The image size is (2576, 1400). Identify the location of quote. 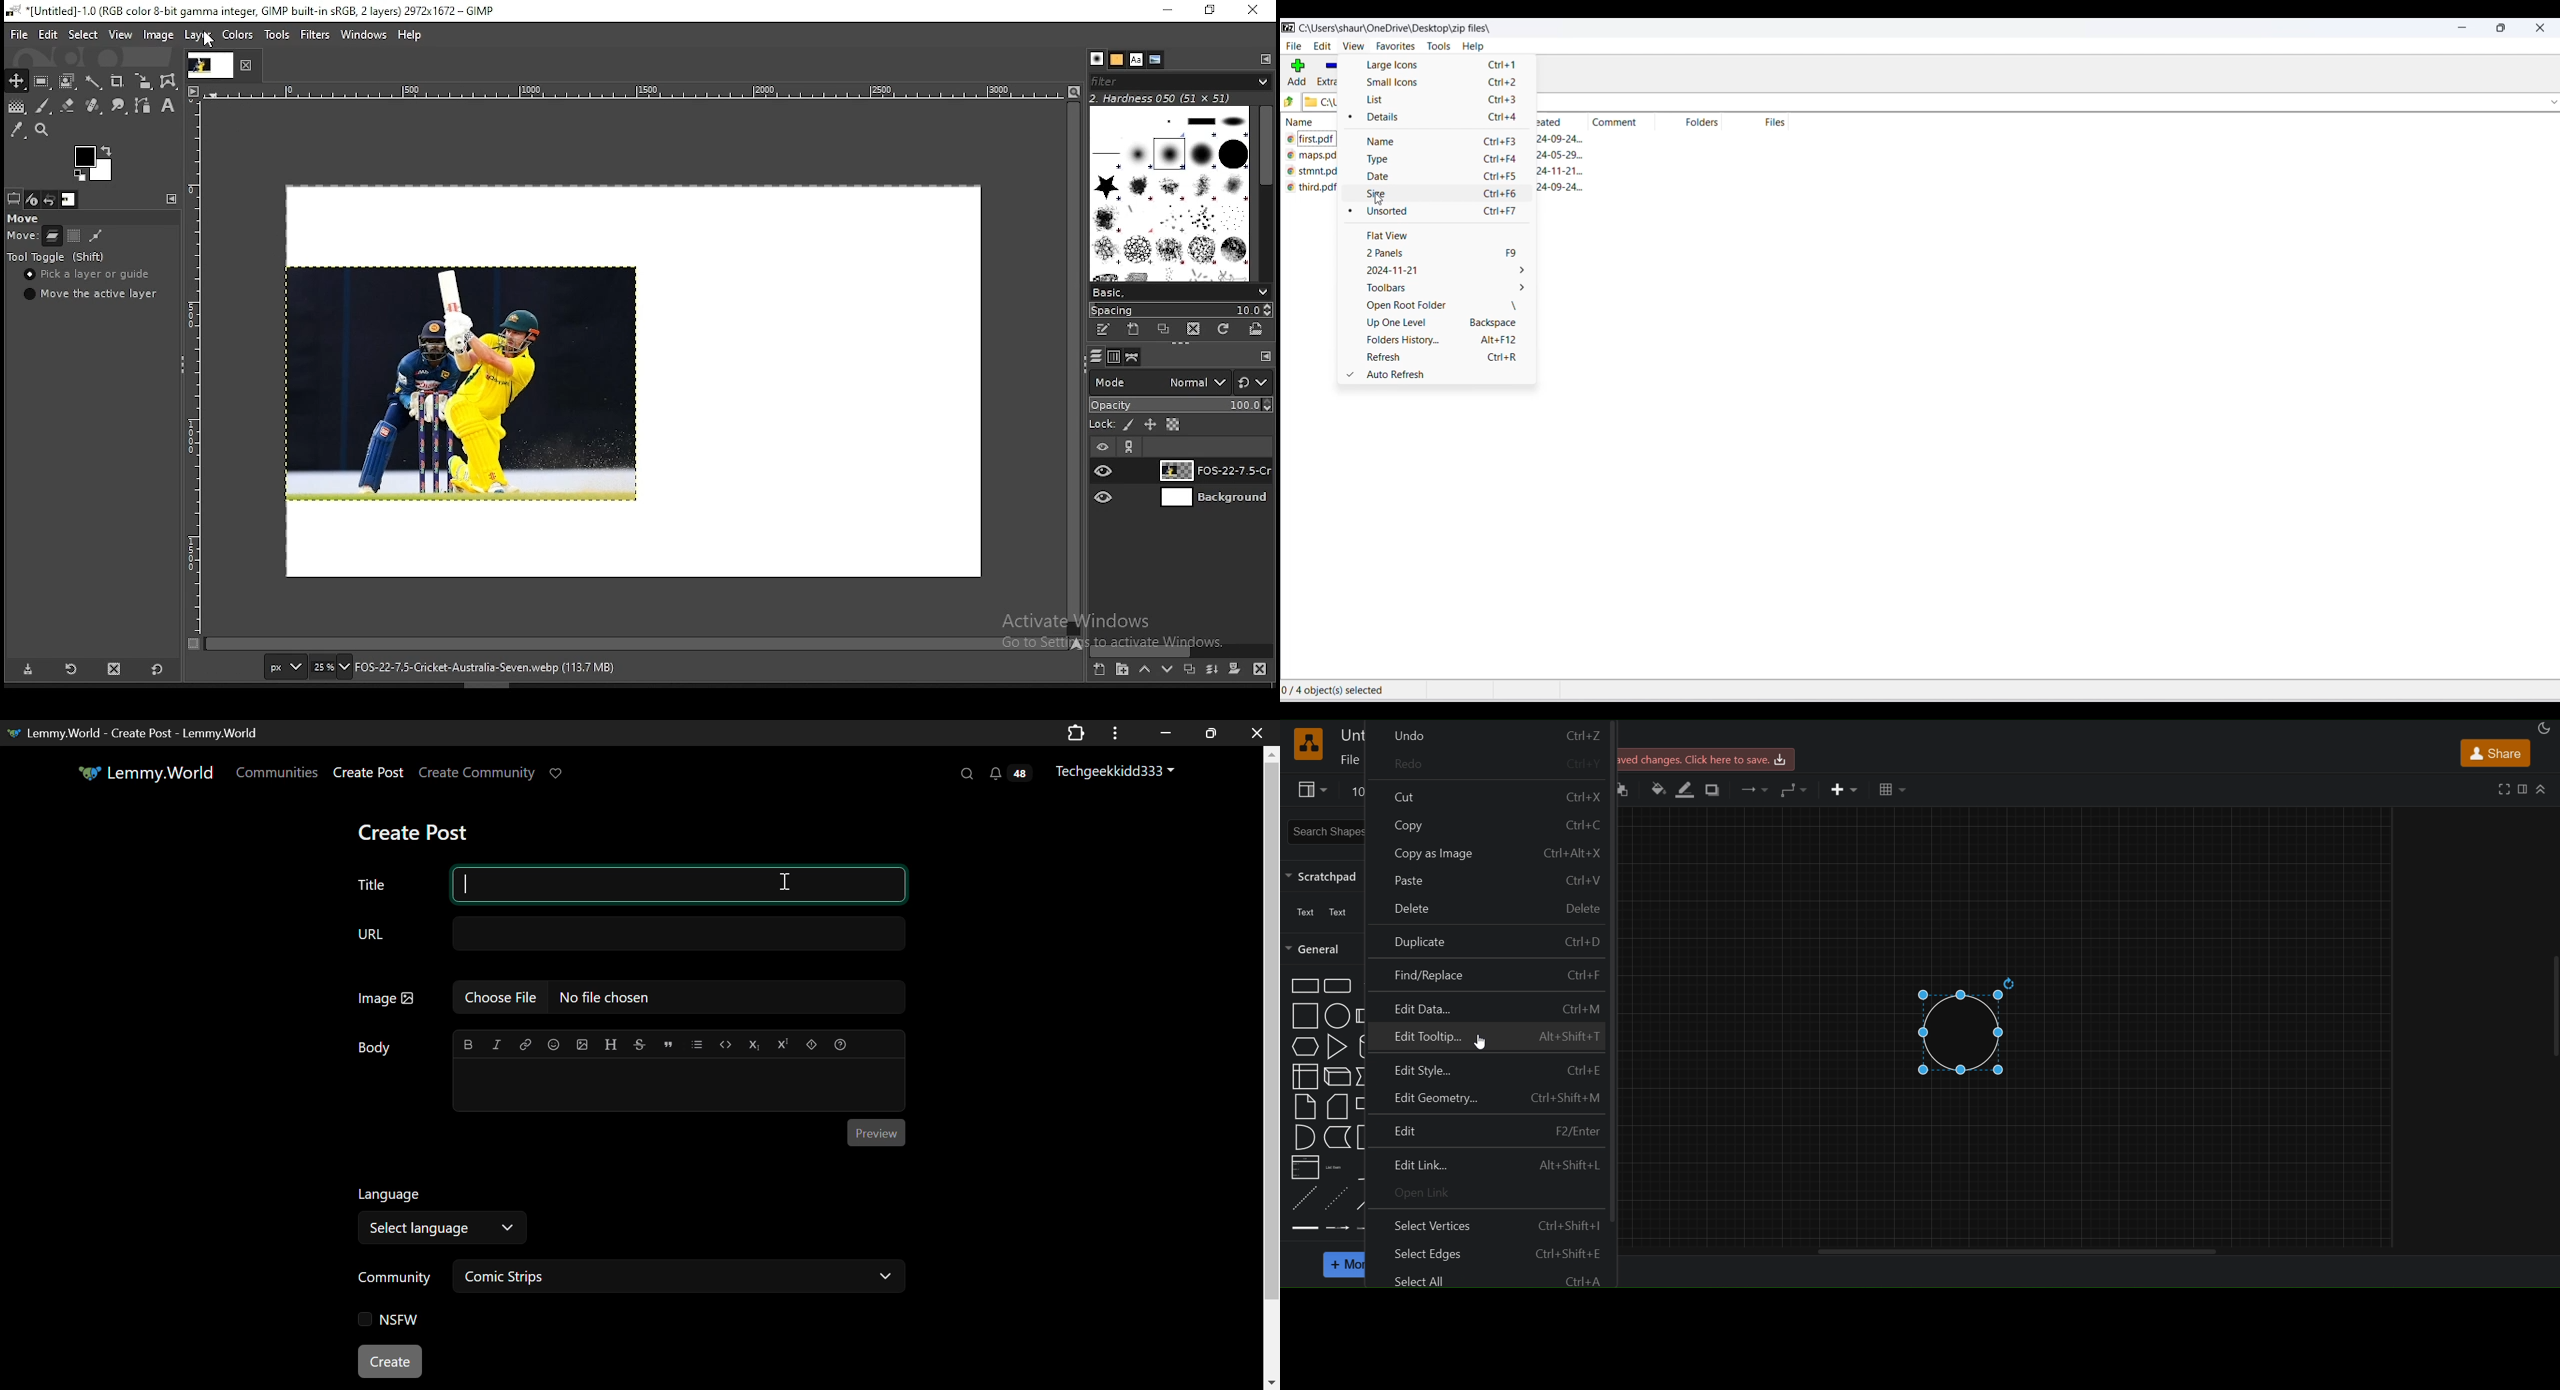
(668, 1044).